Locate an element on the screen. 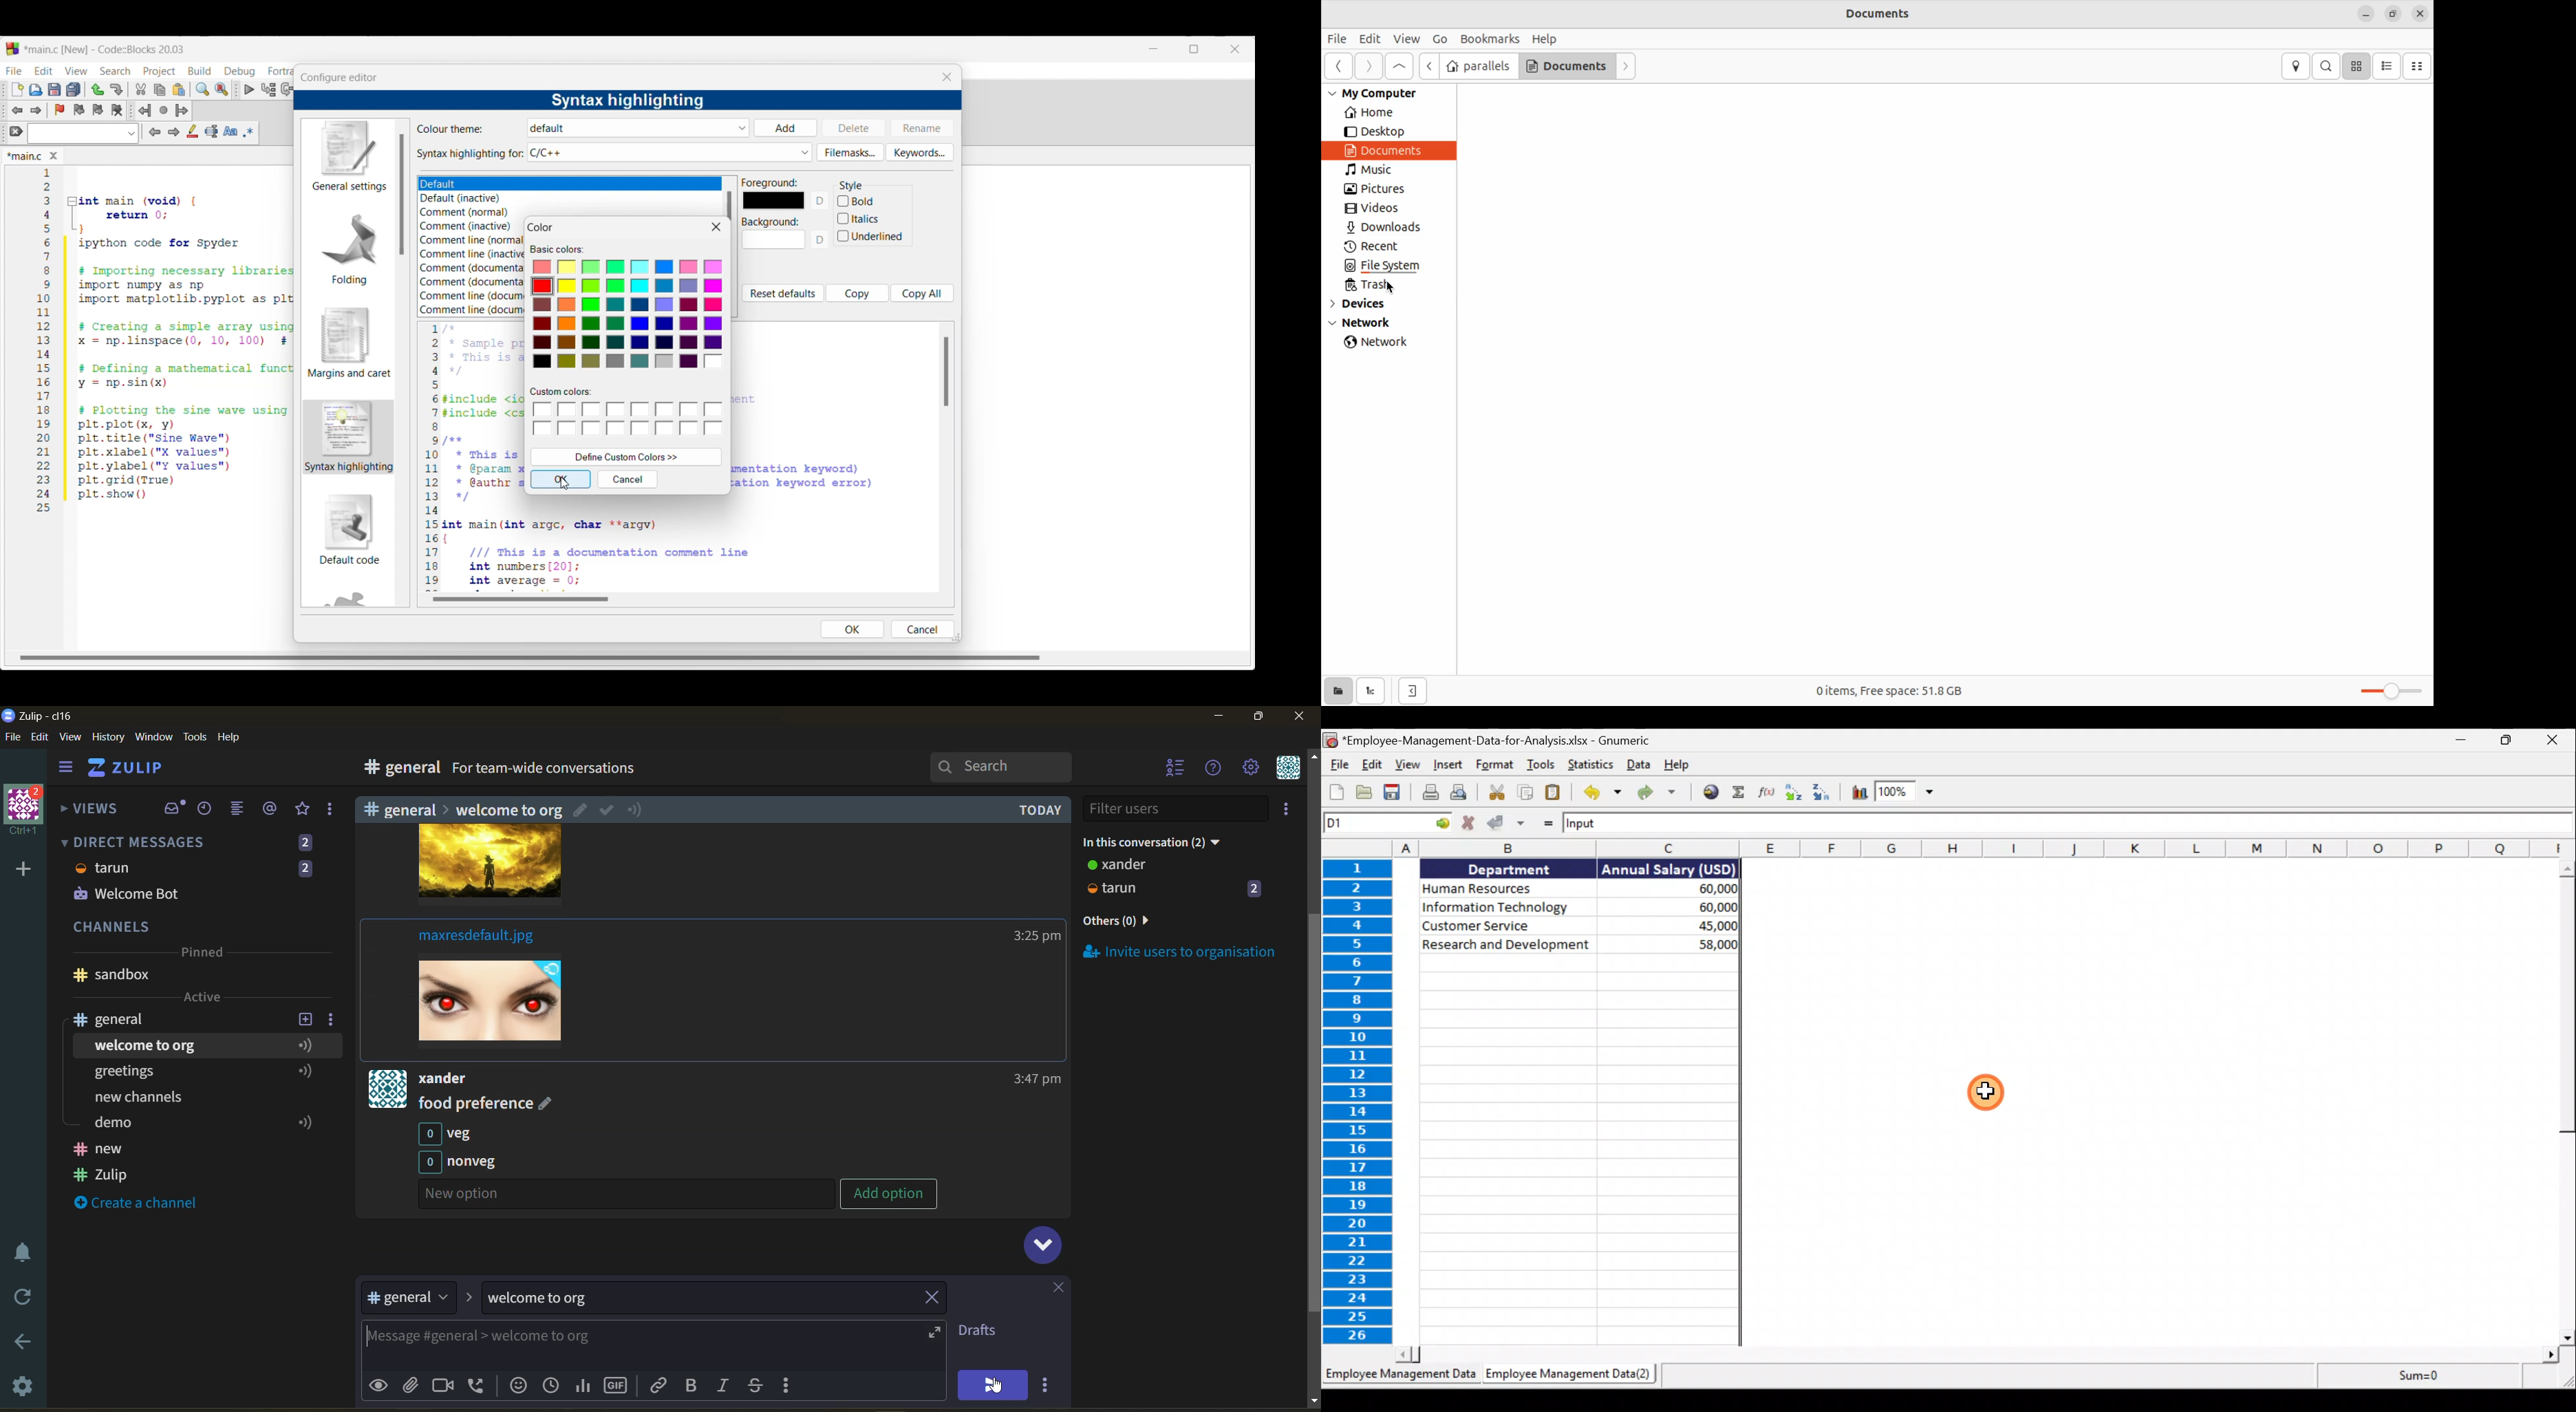 This screenshot has height=1428, width=2576. organisation is located at coordinates (28, 811).